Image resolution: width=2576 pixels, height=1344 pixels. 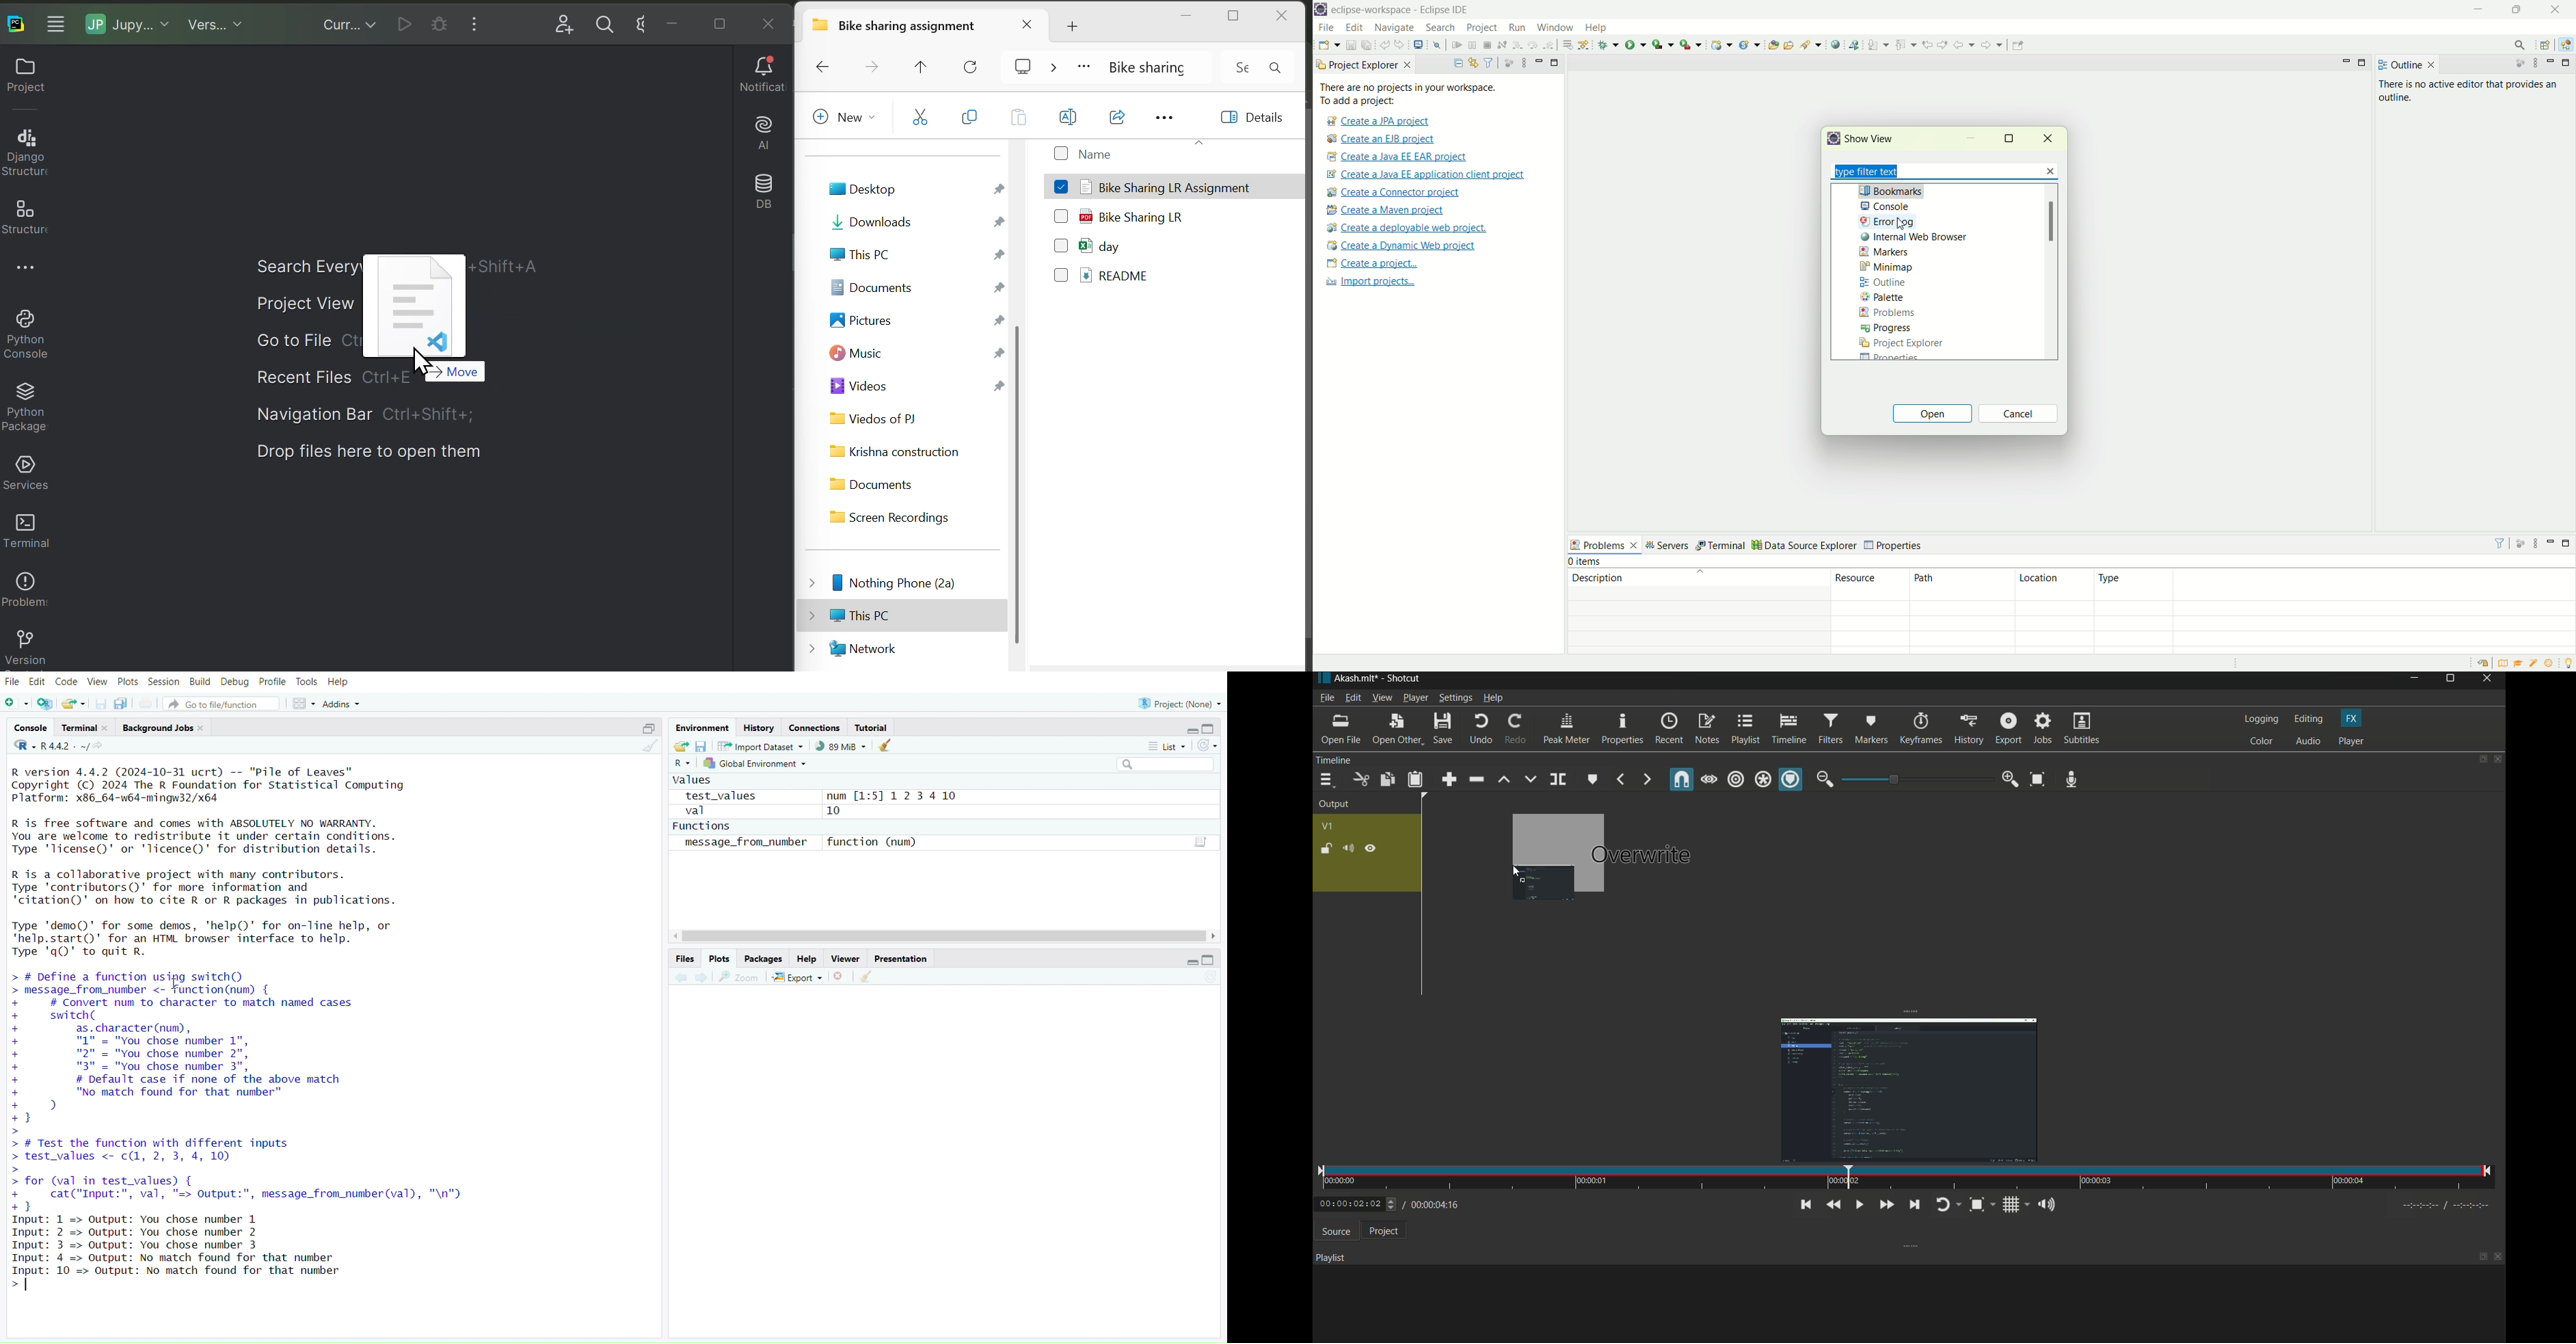 I want to click on Import dataset, so click(x=761, y=748).